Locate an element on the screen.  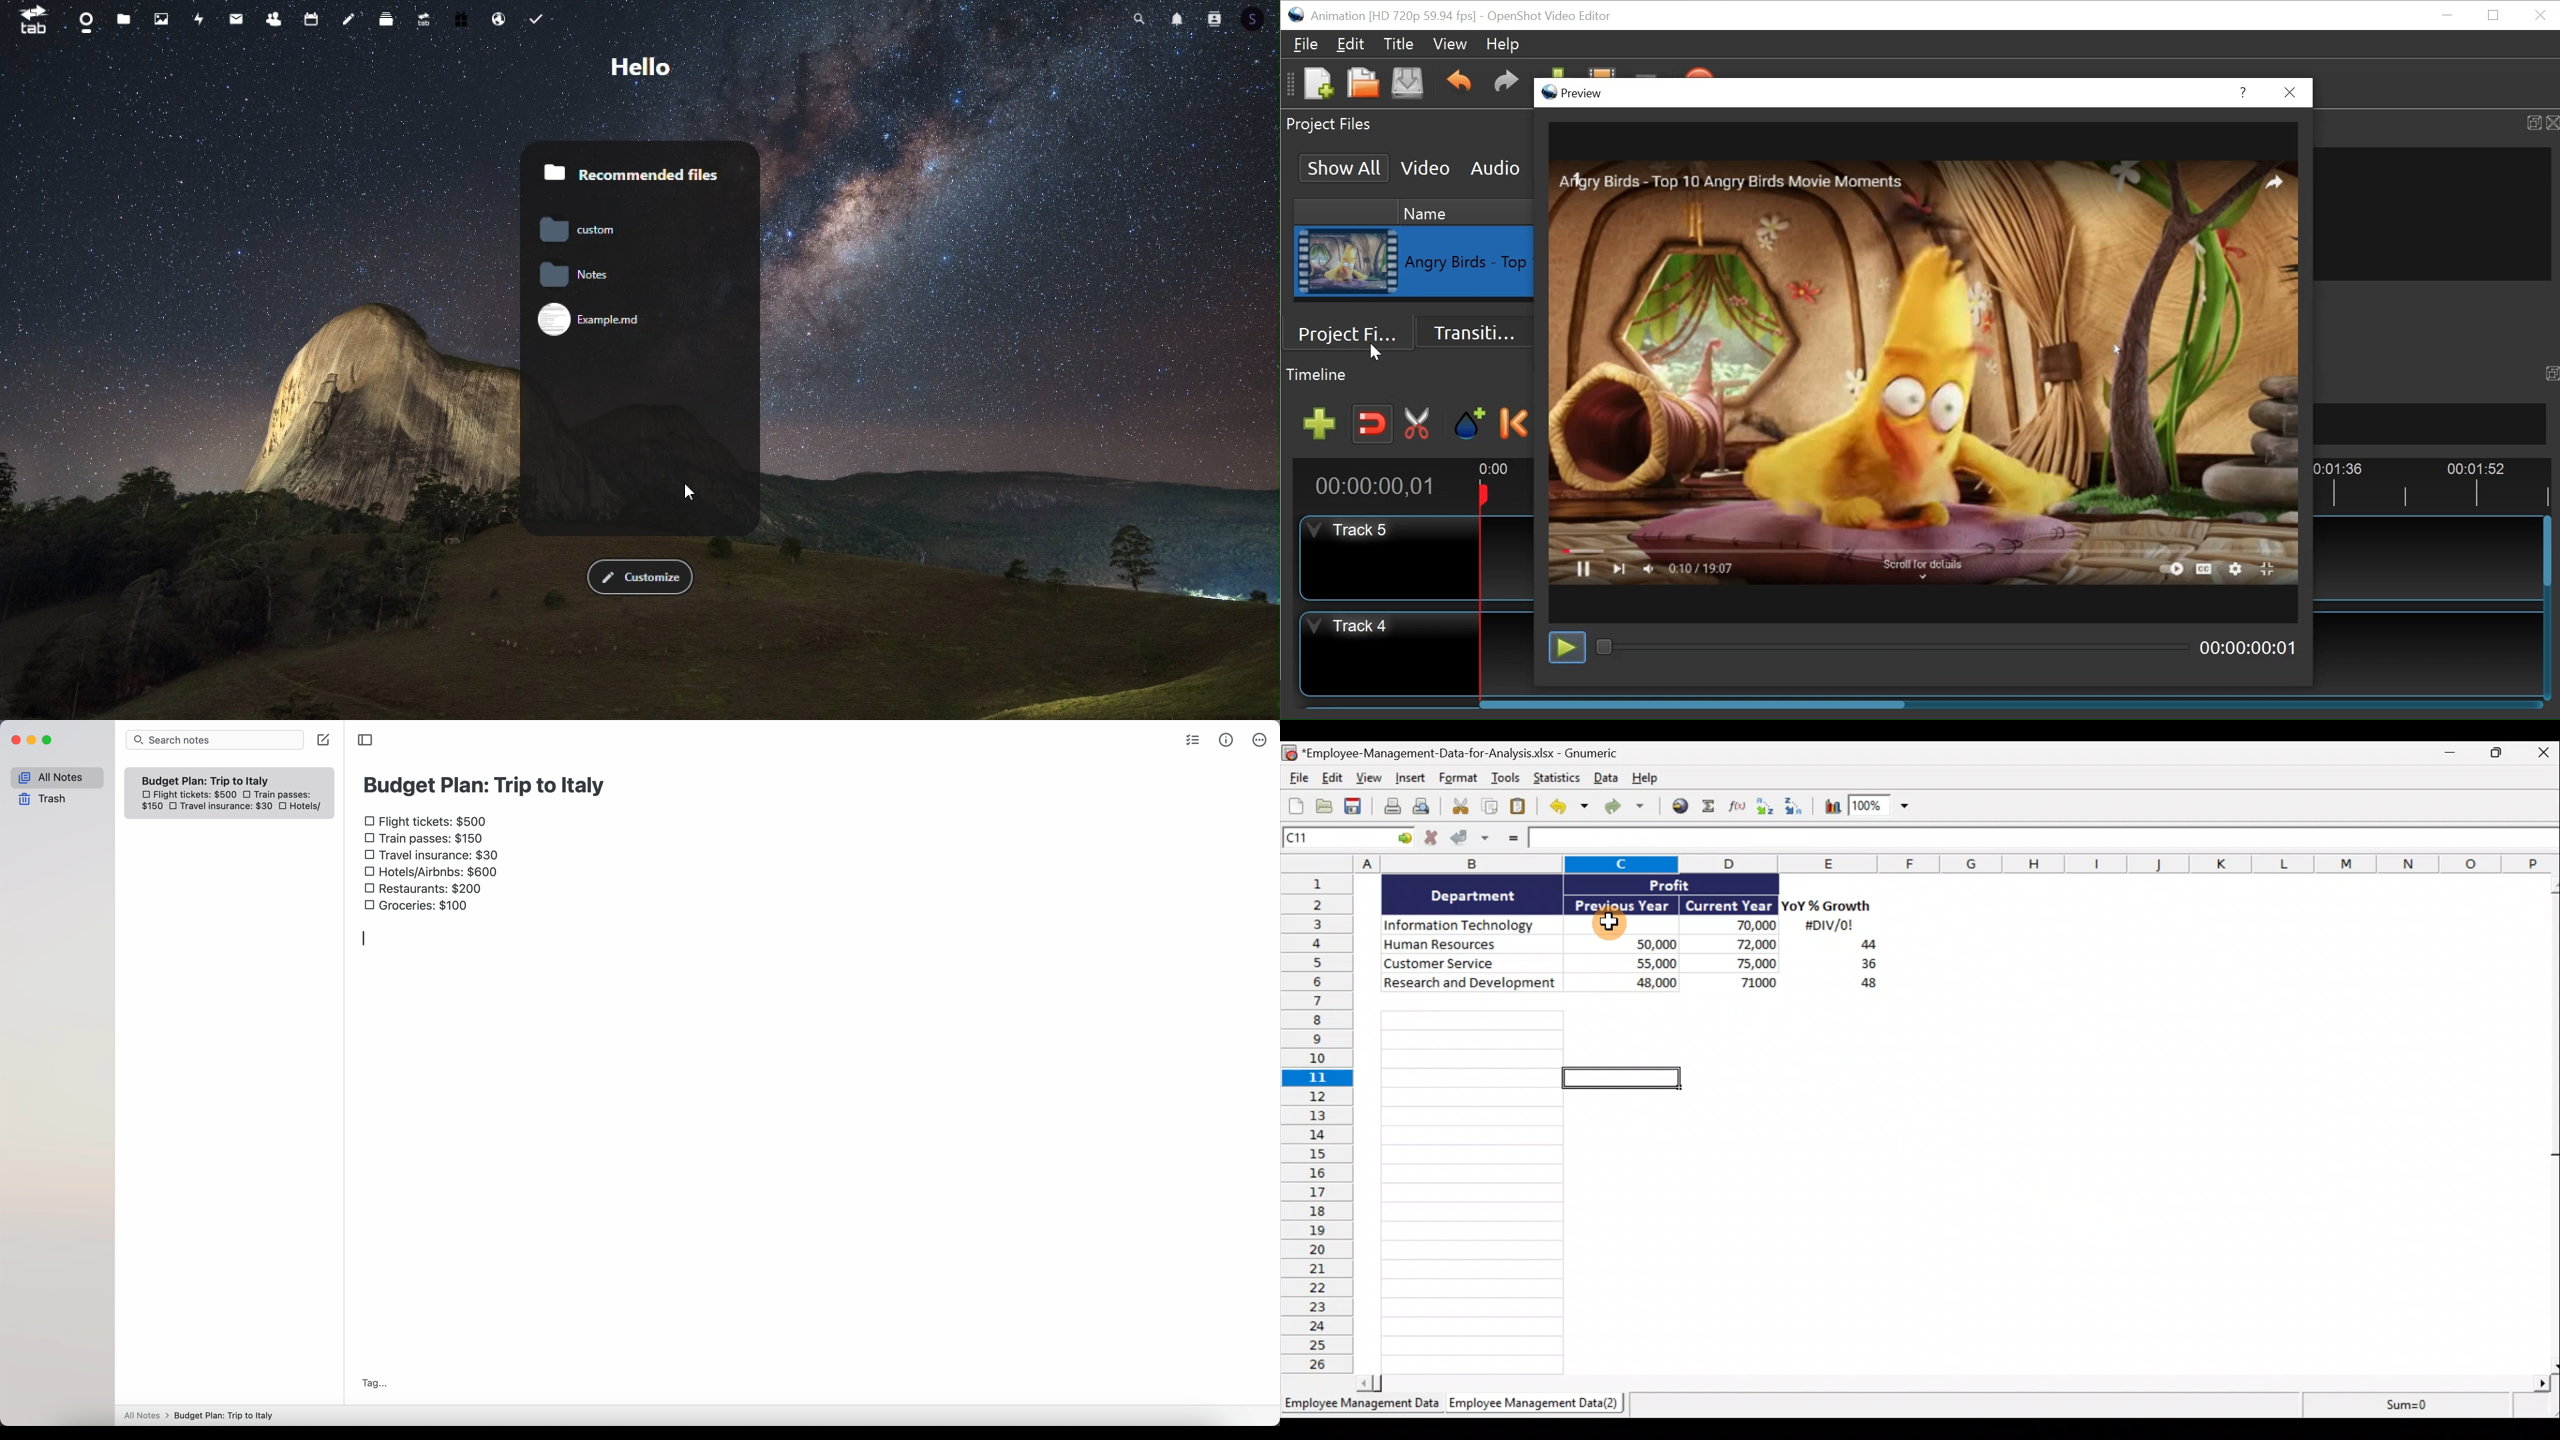
Custom is located at coordinates (576, 229).